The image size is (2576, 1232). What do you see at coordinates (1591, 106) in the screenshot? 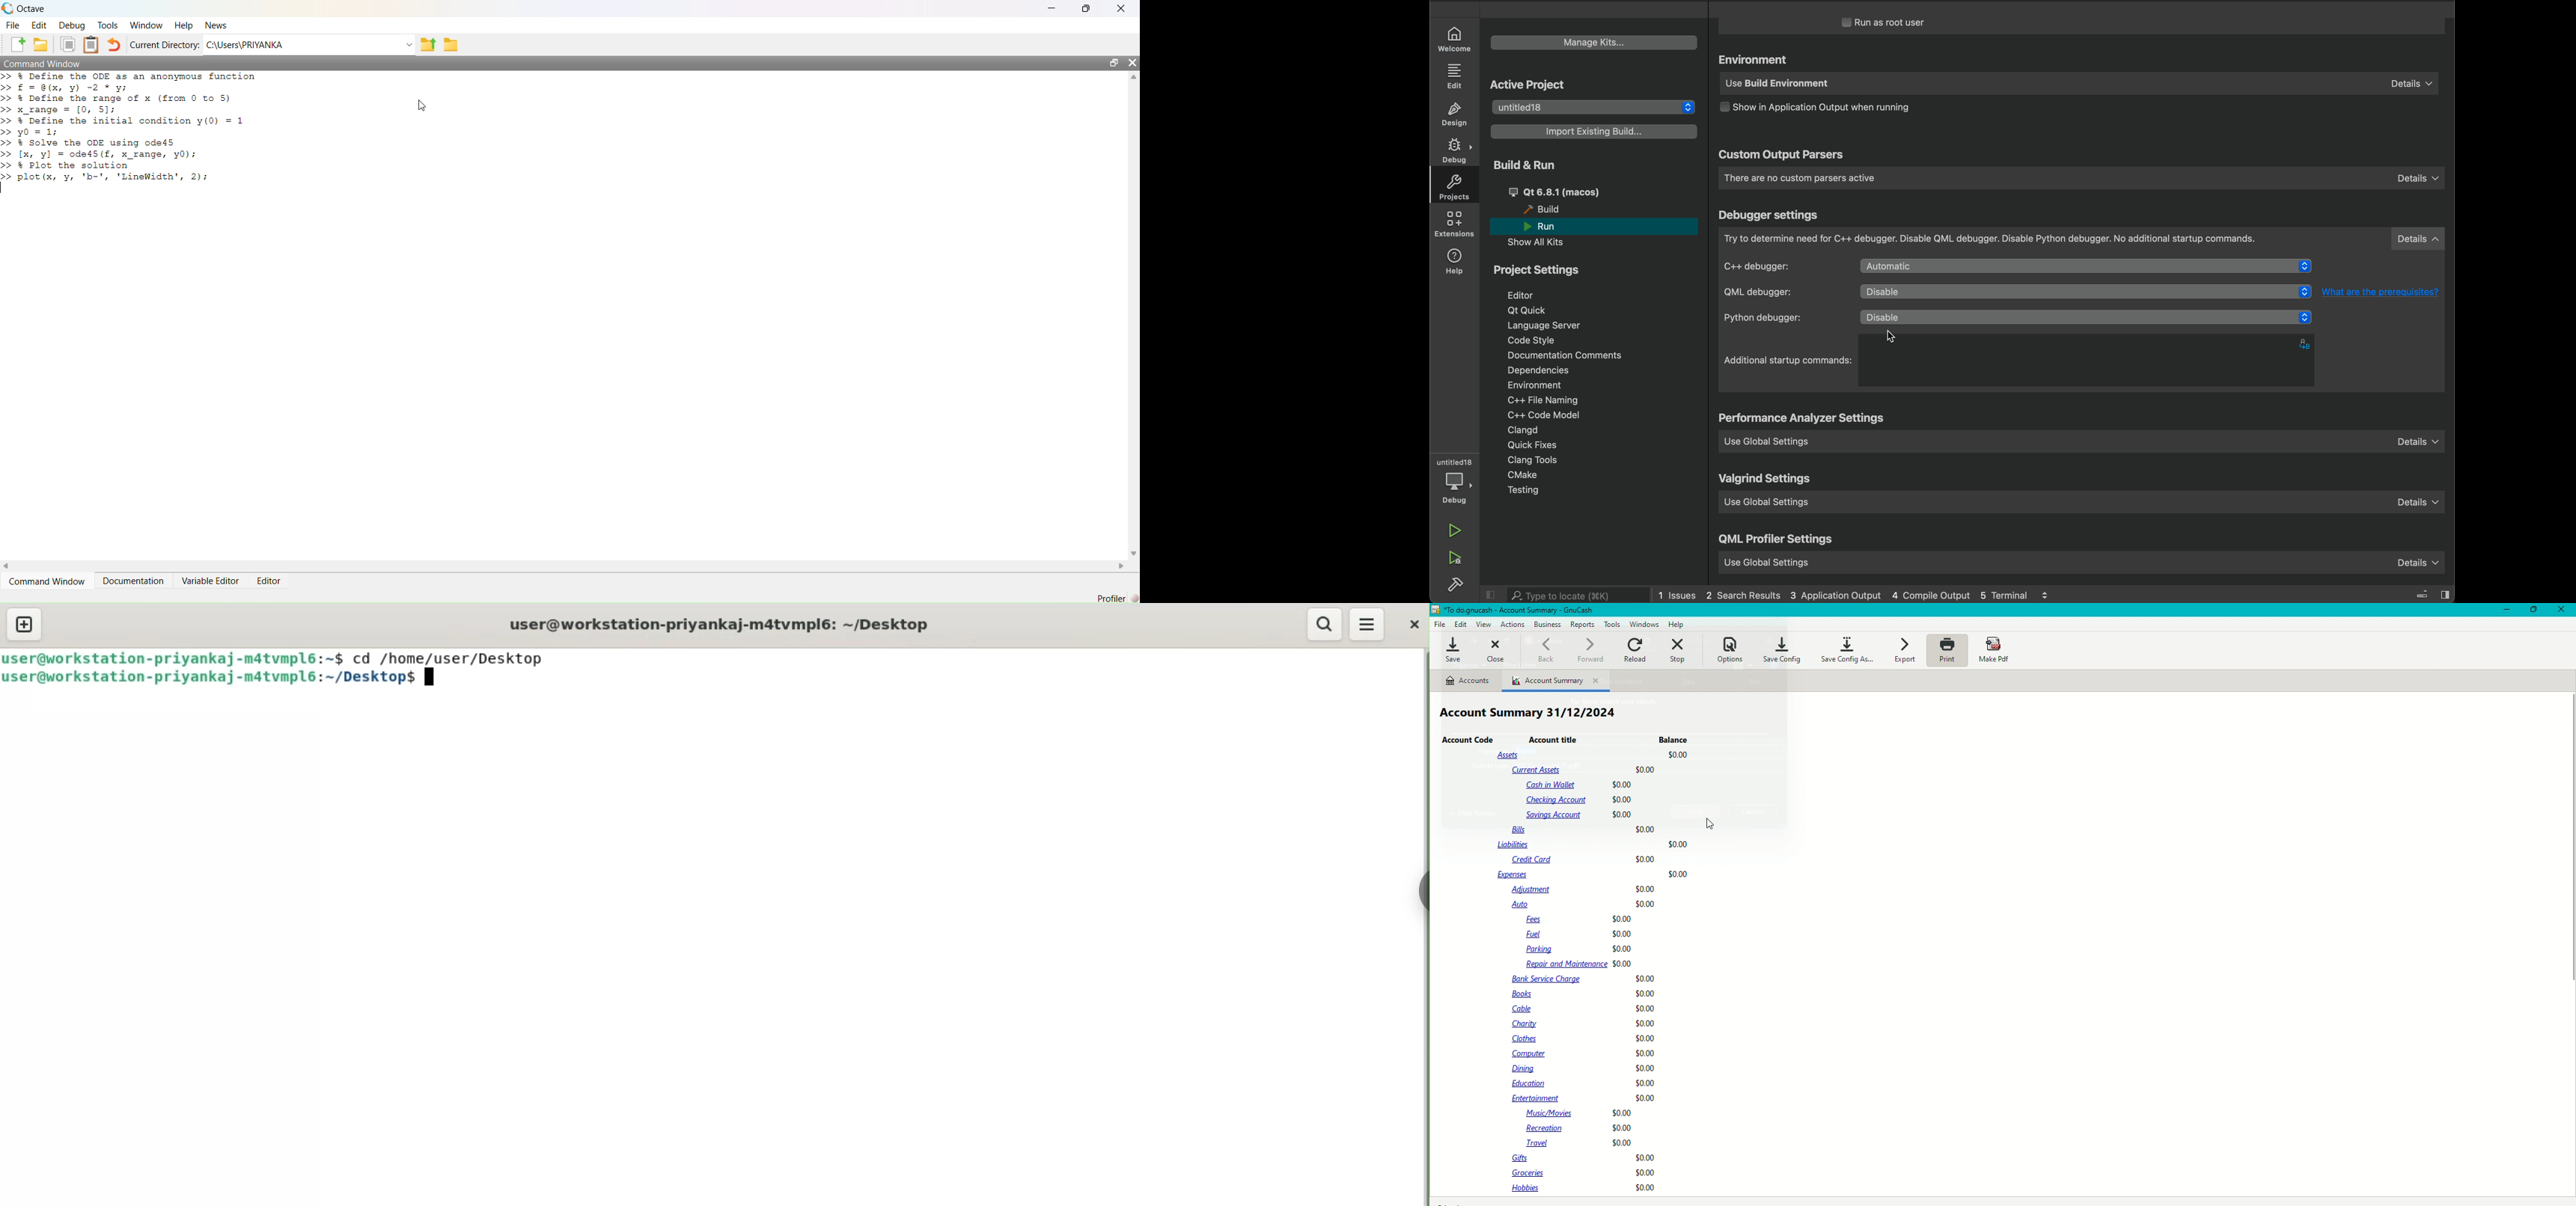
I see `untitled` at bounding box center [1591, 106].